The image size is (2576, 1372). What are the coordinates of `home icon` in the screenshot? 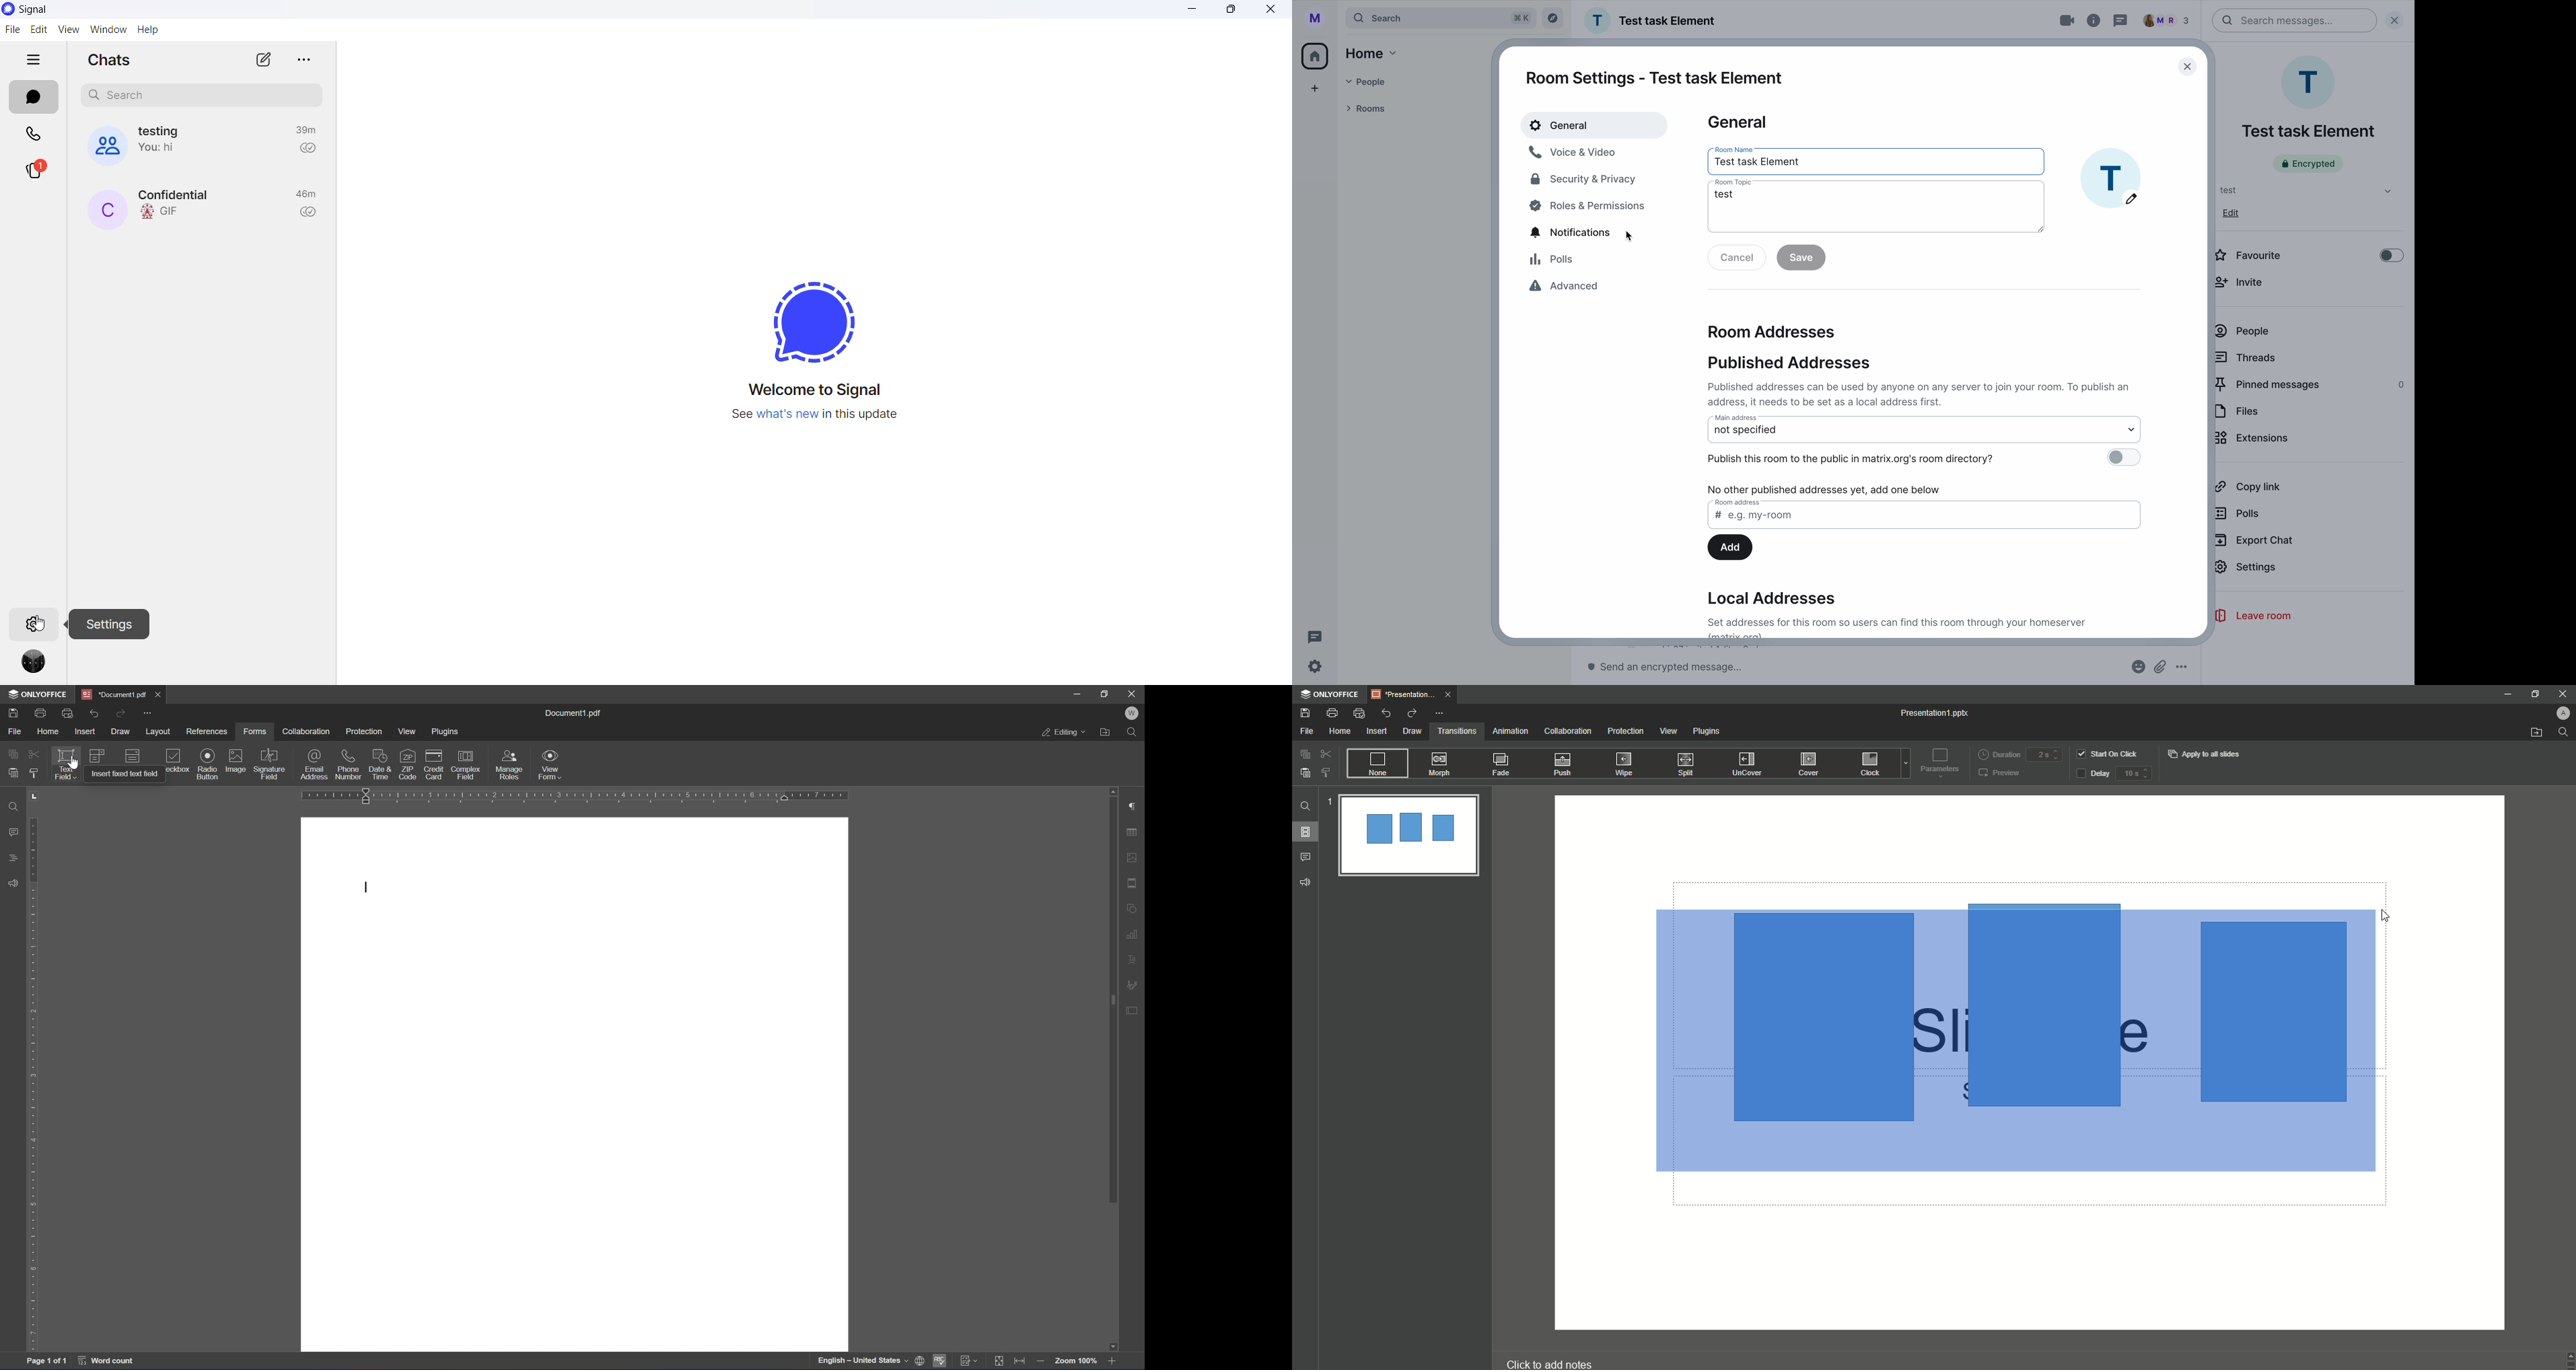 It's located at (1316, 55).